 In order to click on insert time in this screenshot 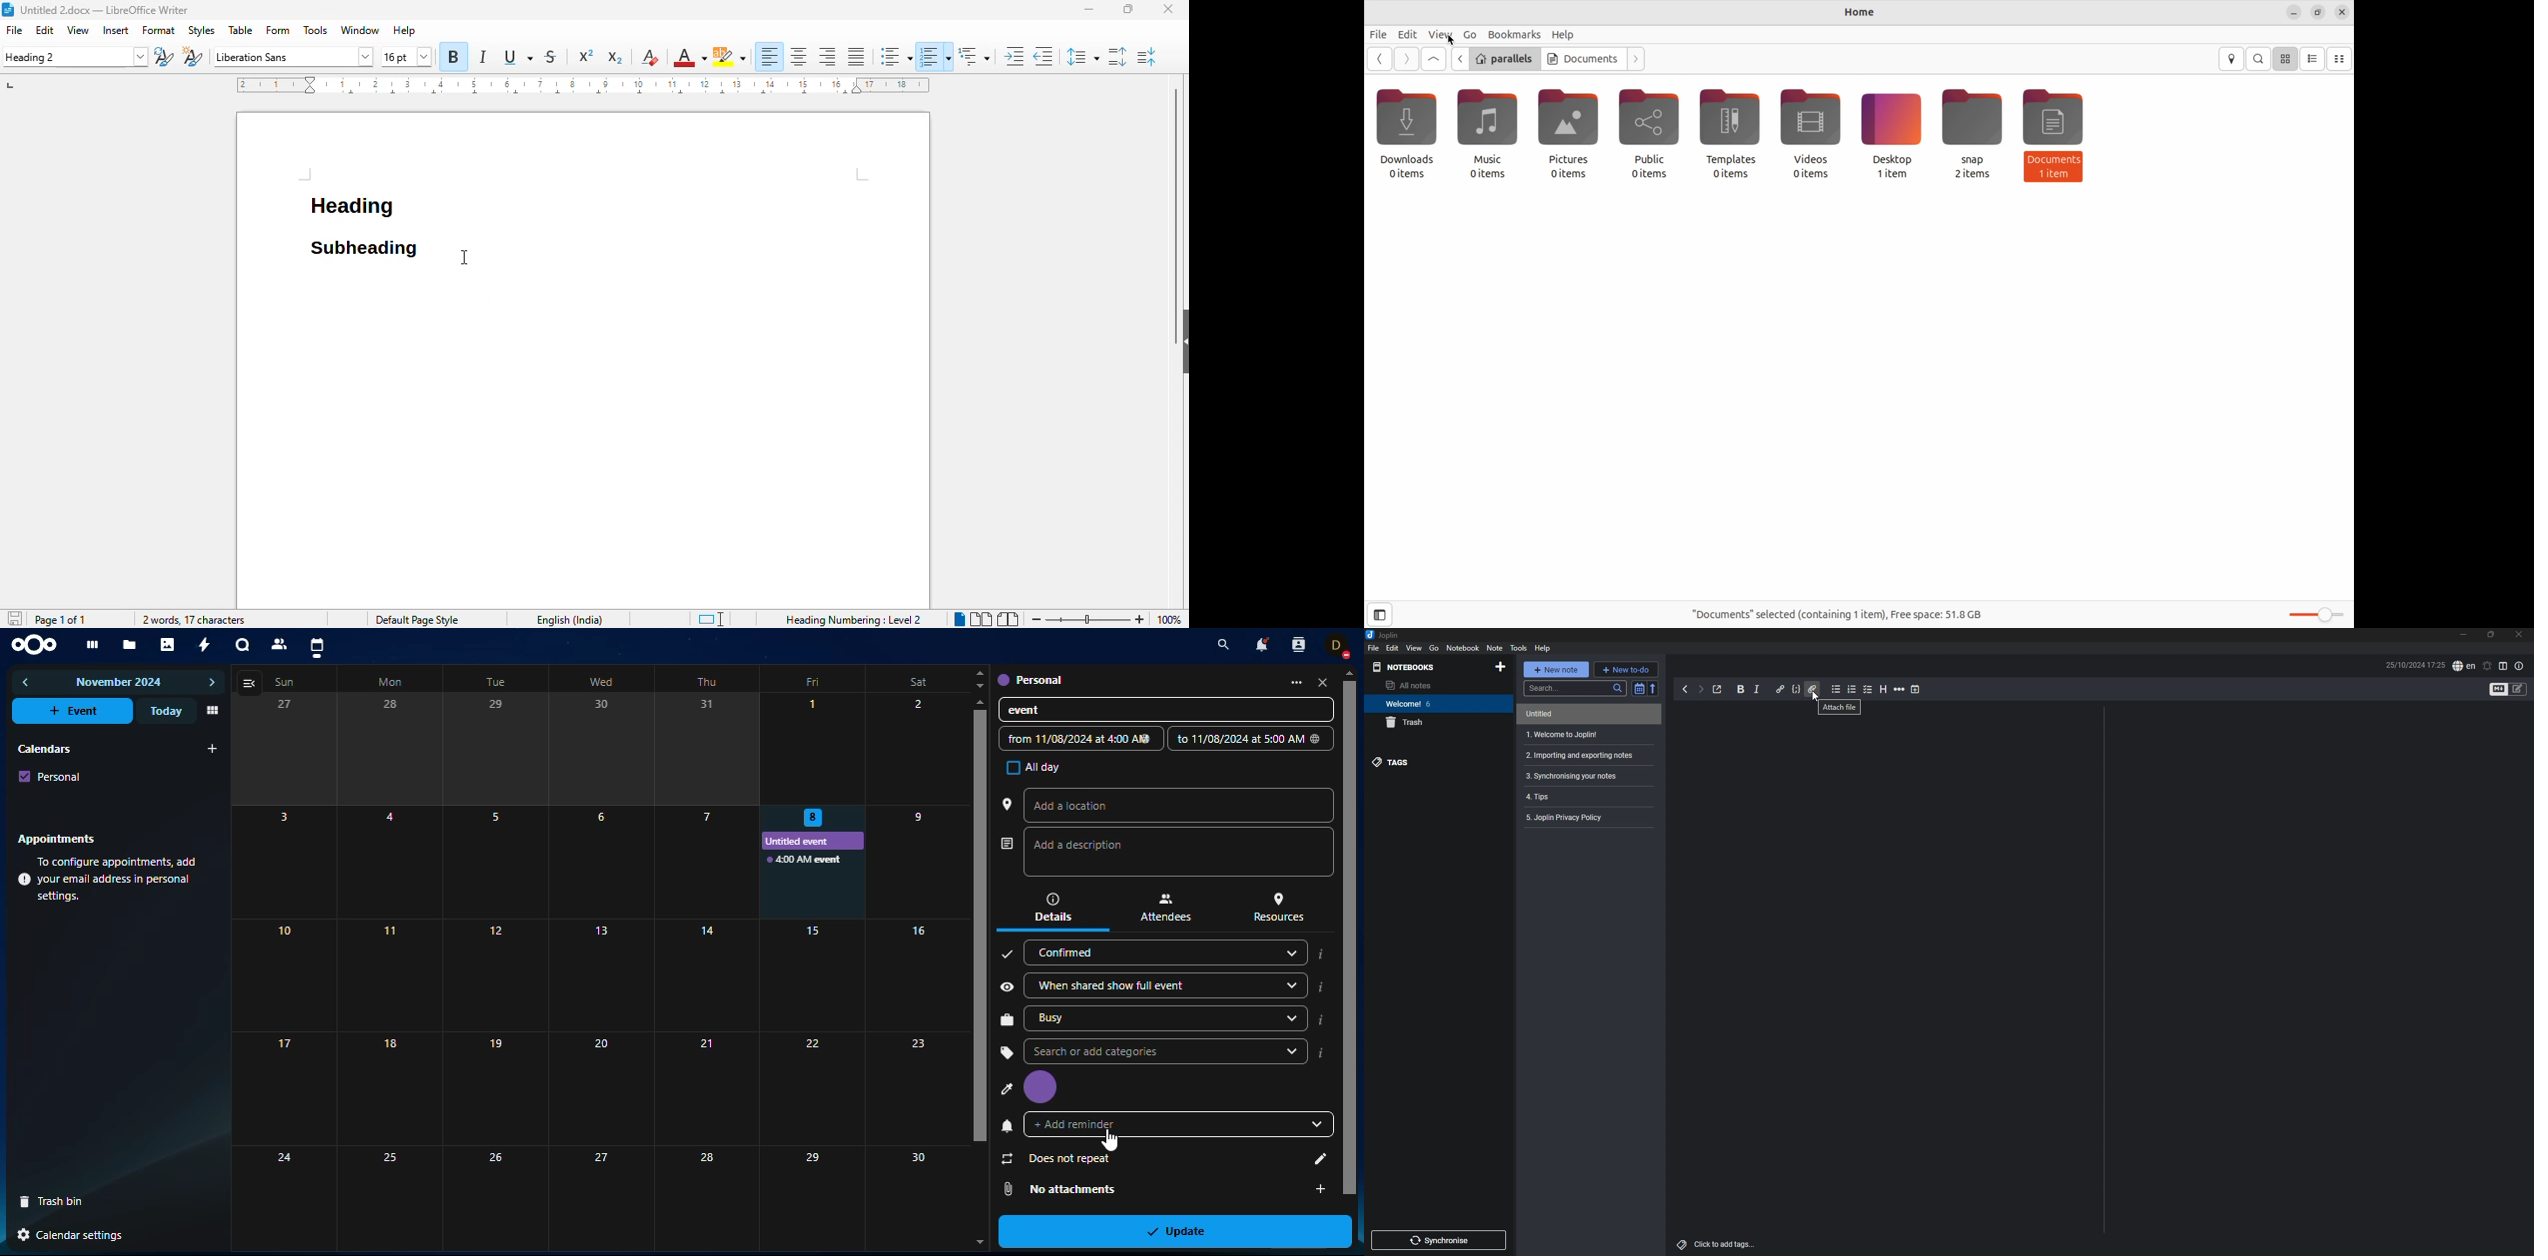, I will do `click(1916, 690)`.